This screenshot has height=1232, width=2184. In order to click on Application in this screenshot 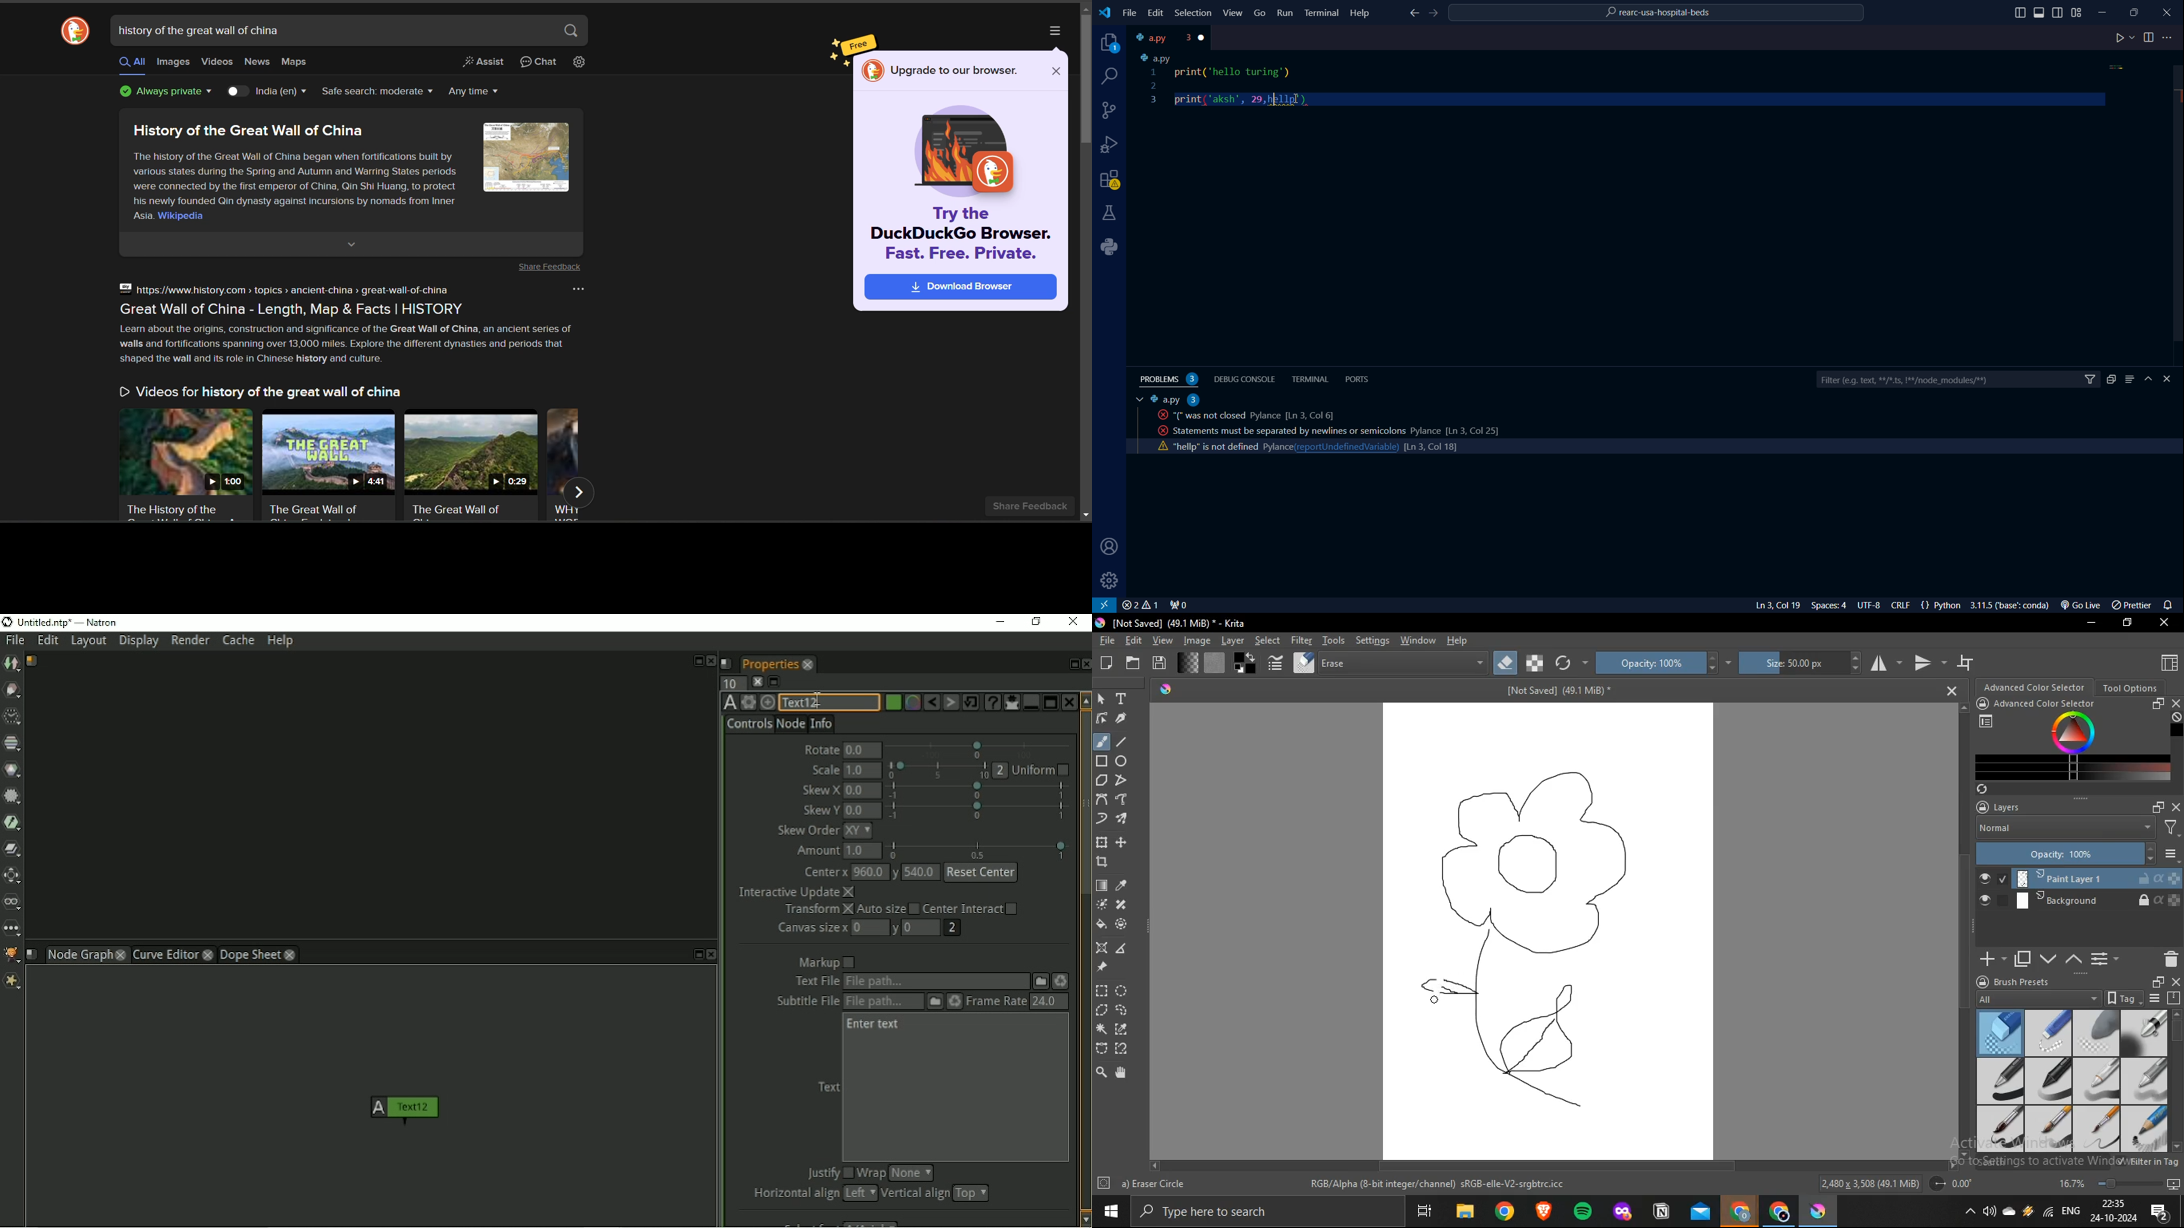, I will do `click(1779, 1212)`.